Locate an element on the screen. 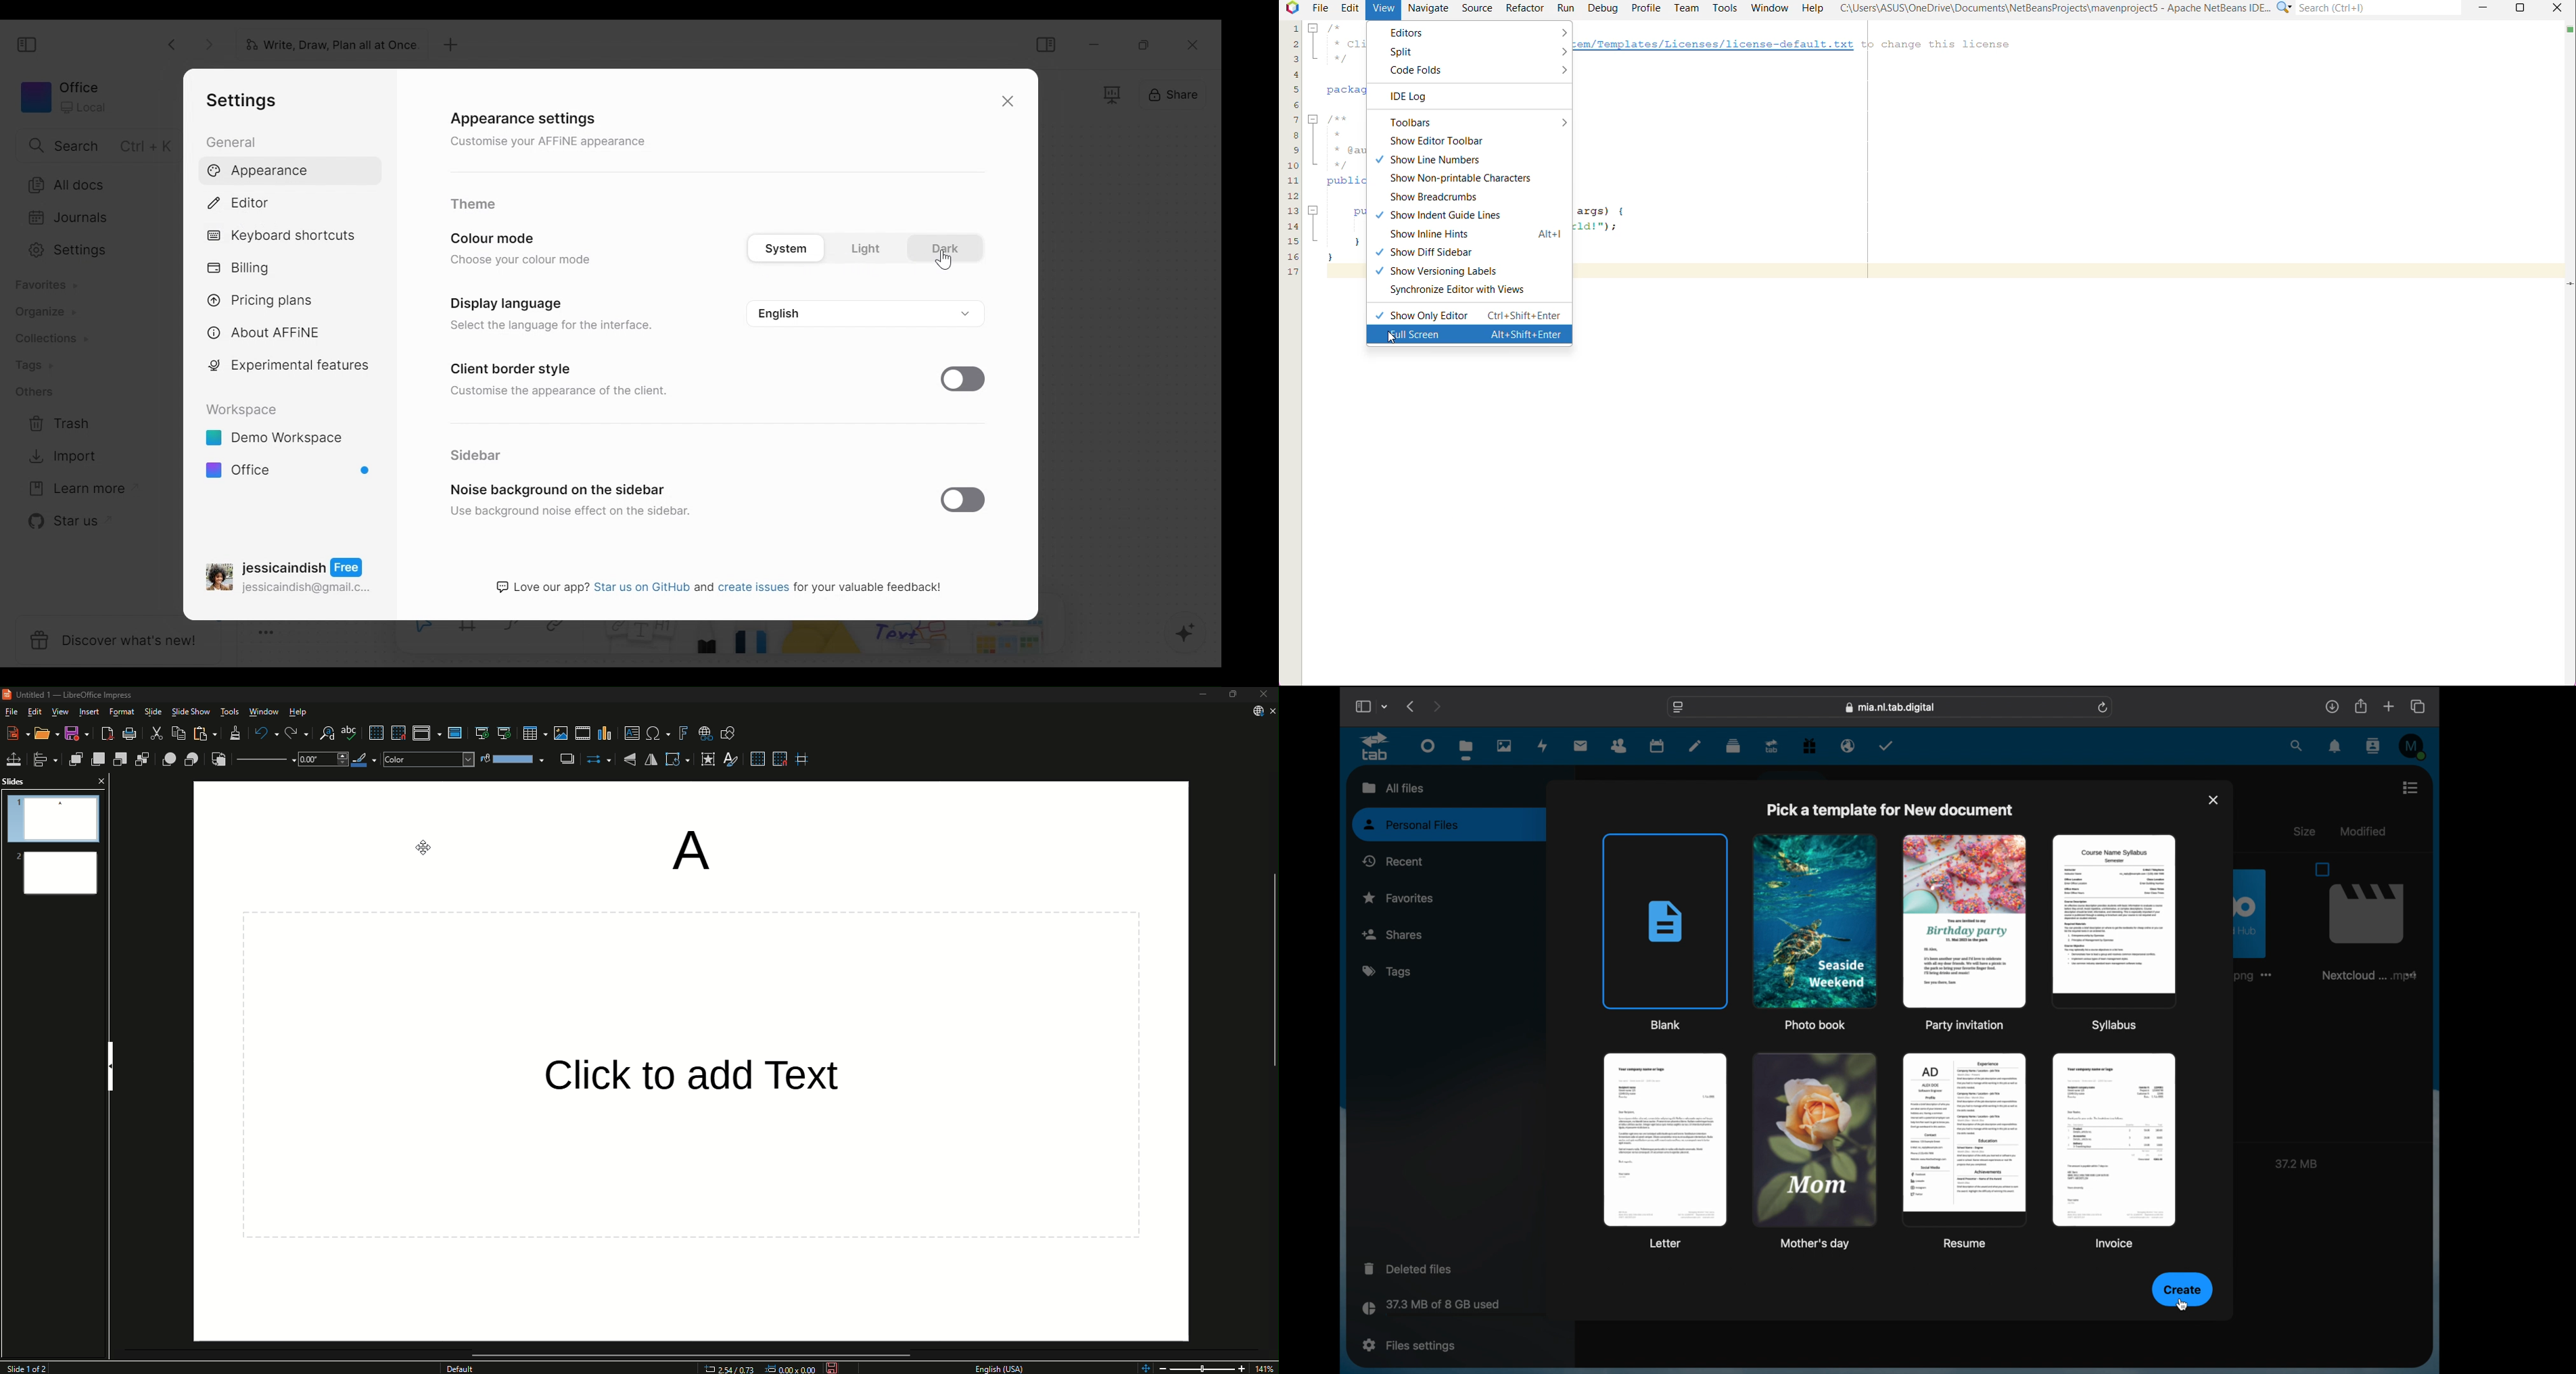  Insert Textbox is located at coordinates (630, 734).